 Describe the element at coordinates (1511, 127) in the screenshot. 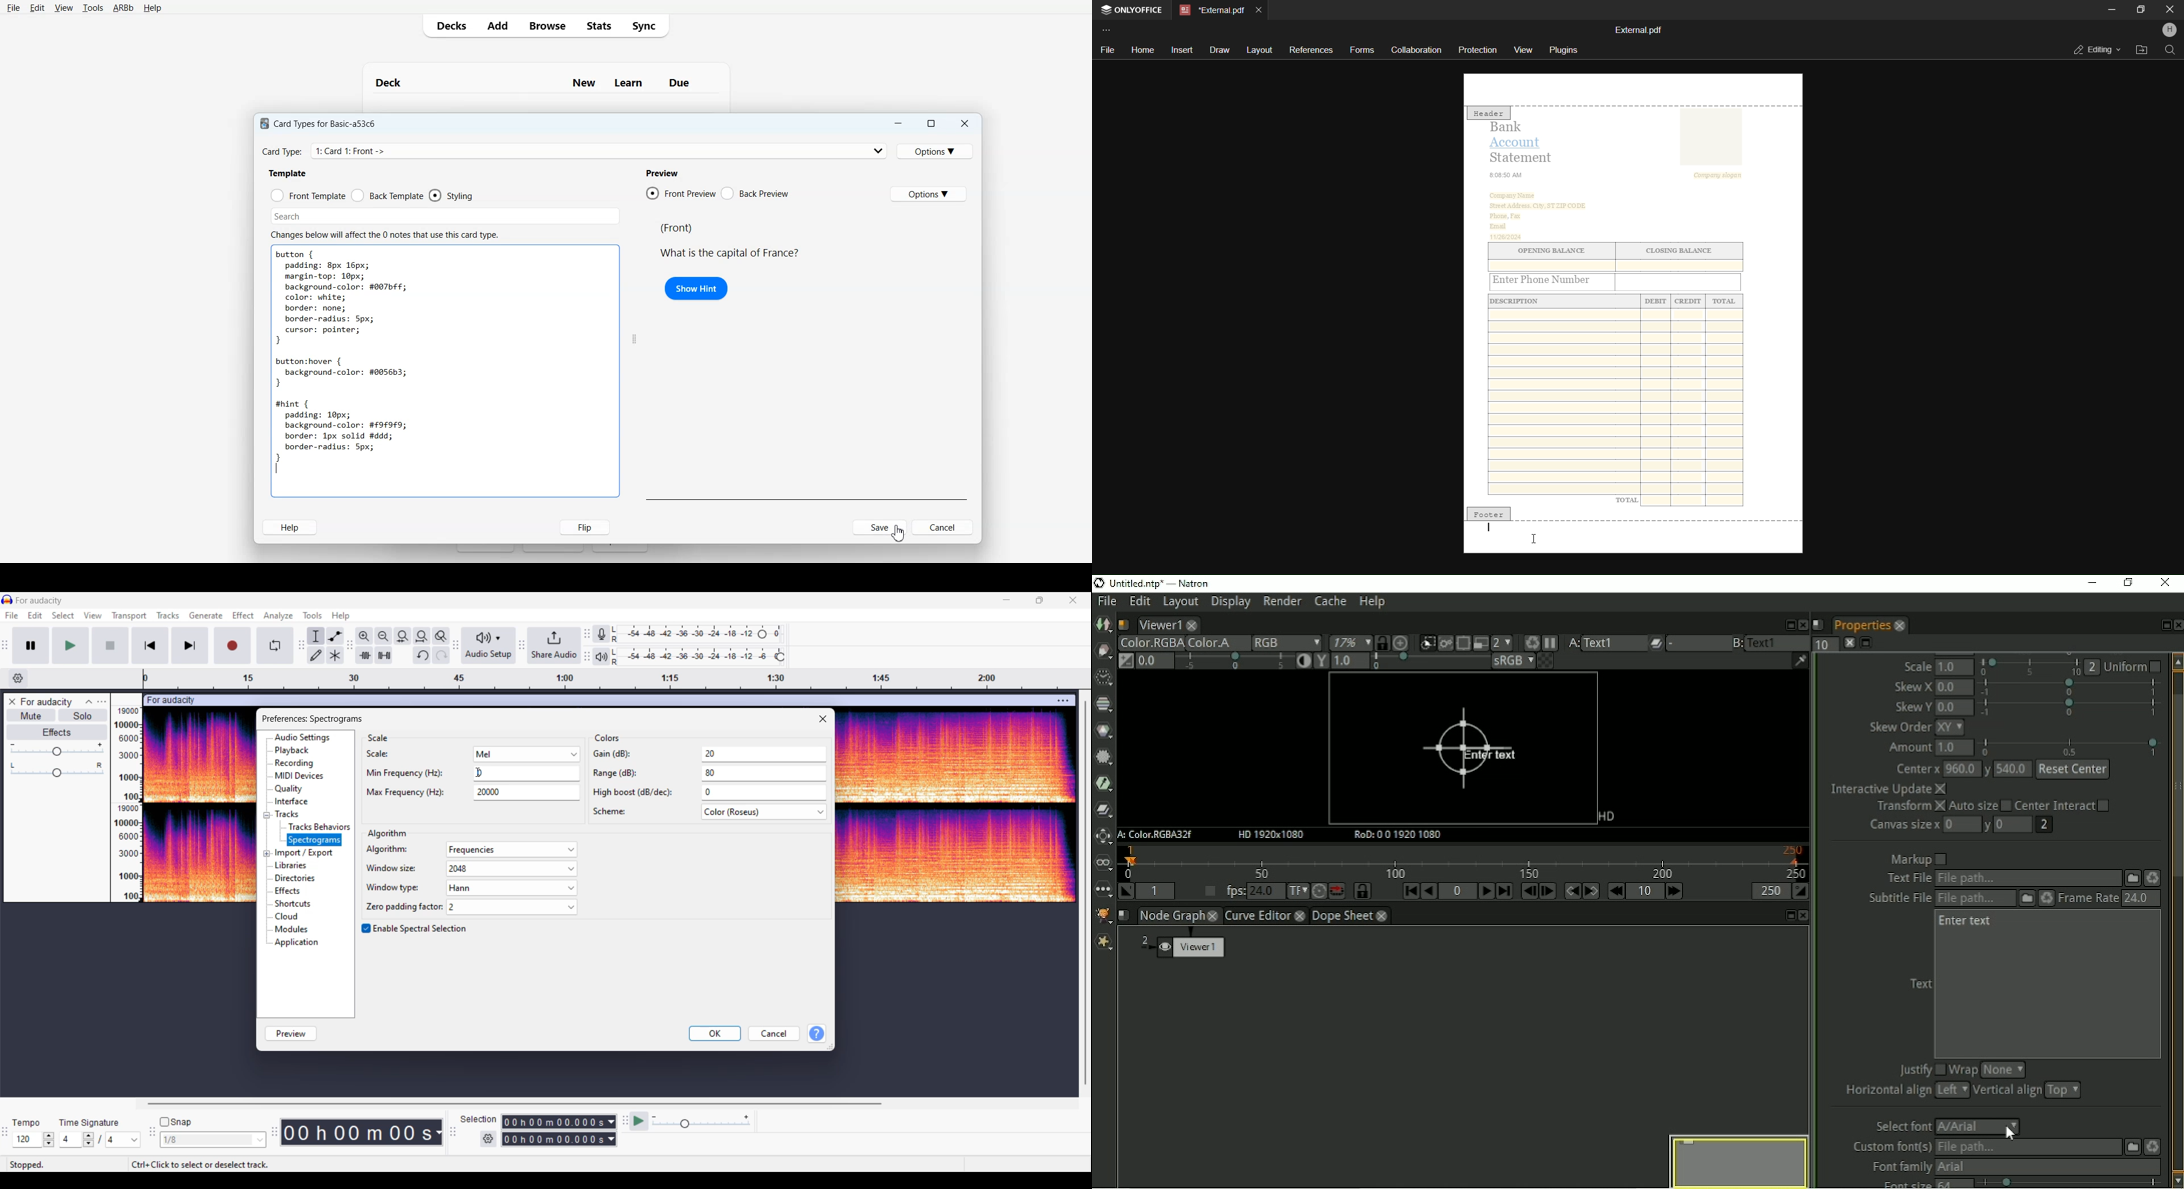

I see `Bank` at that location.